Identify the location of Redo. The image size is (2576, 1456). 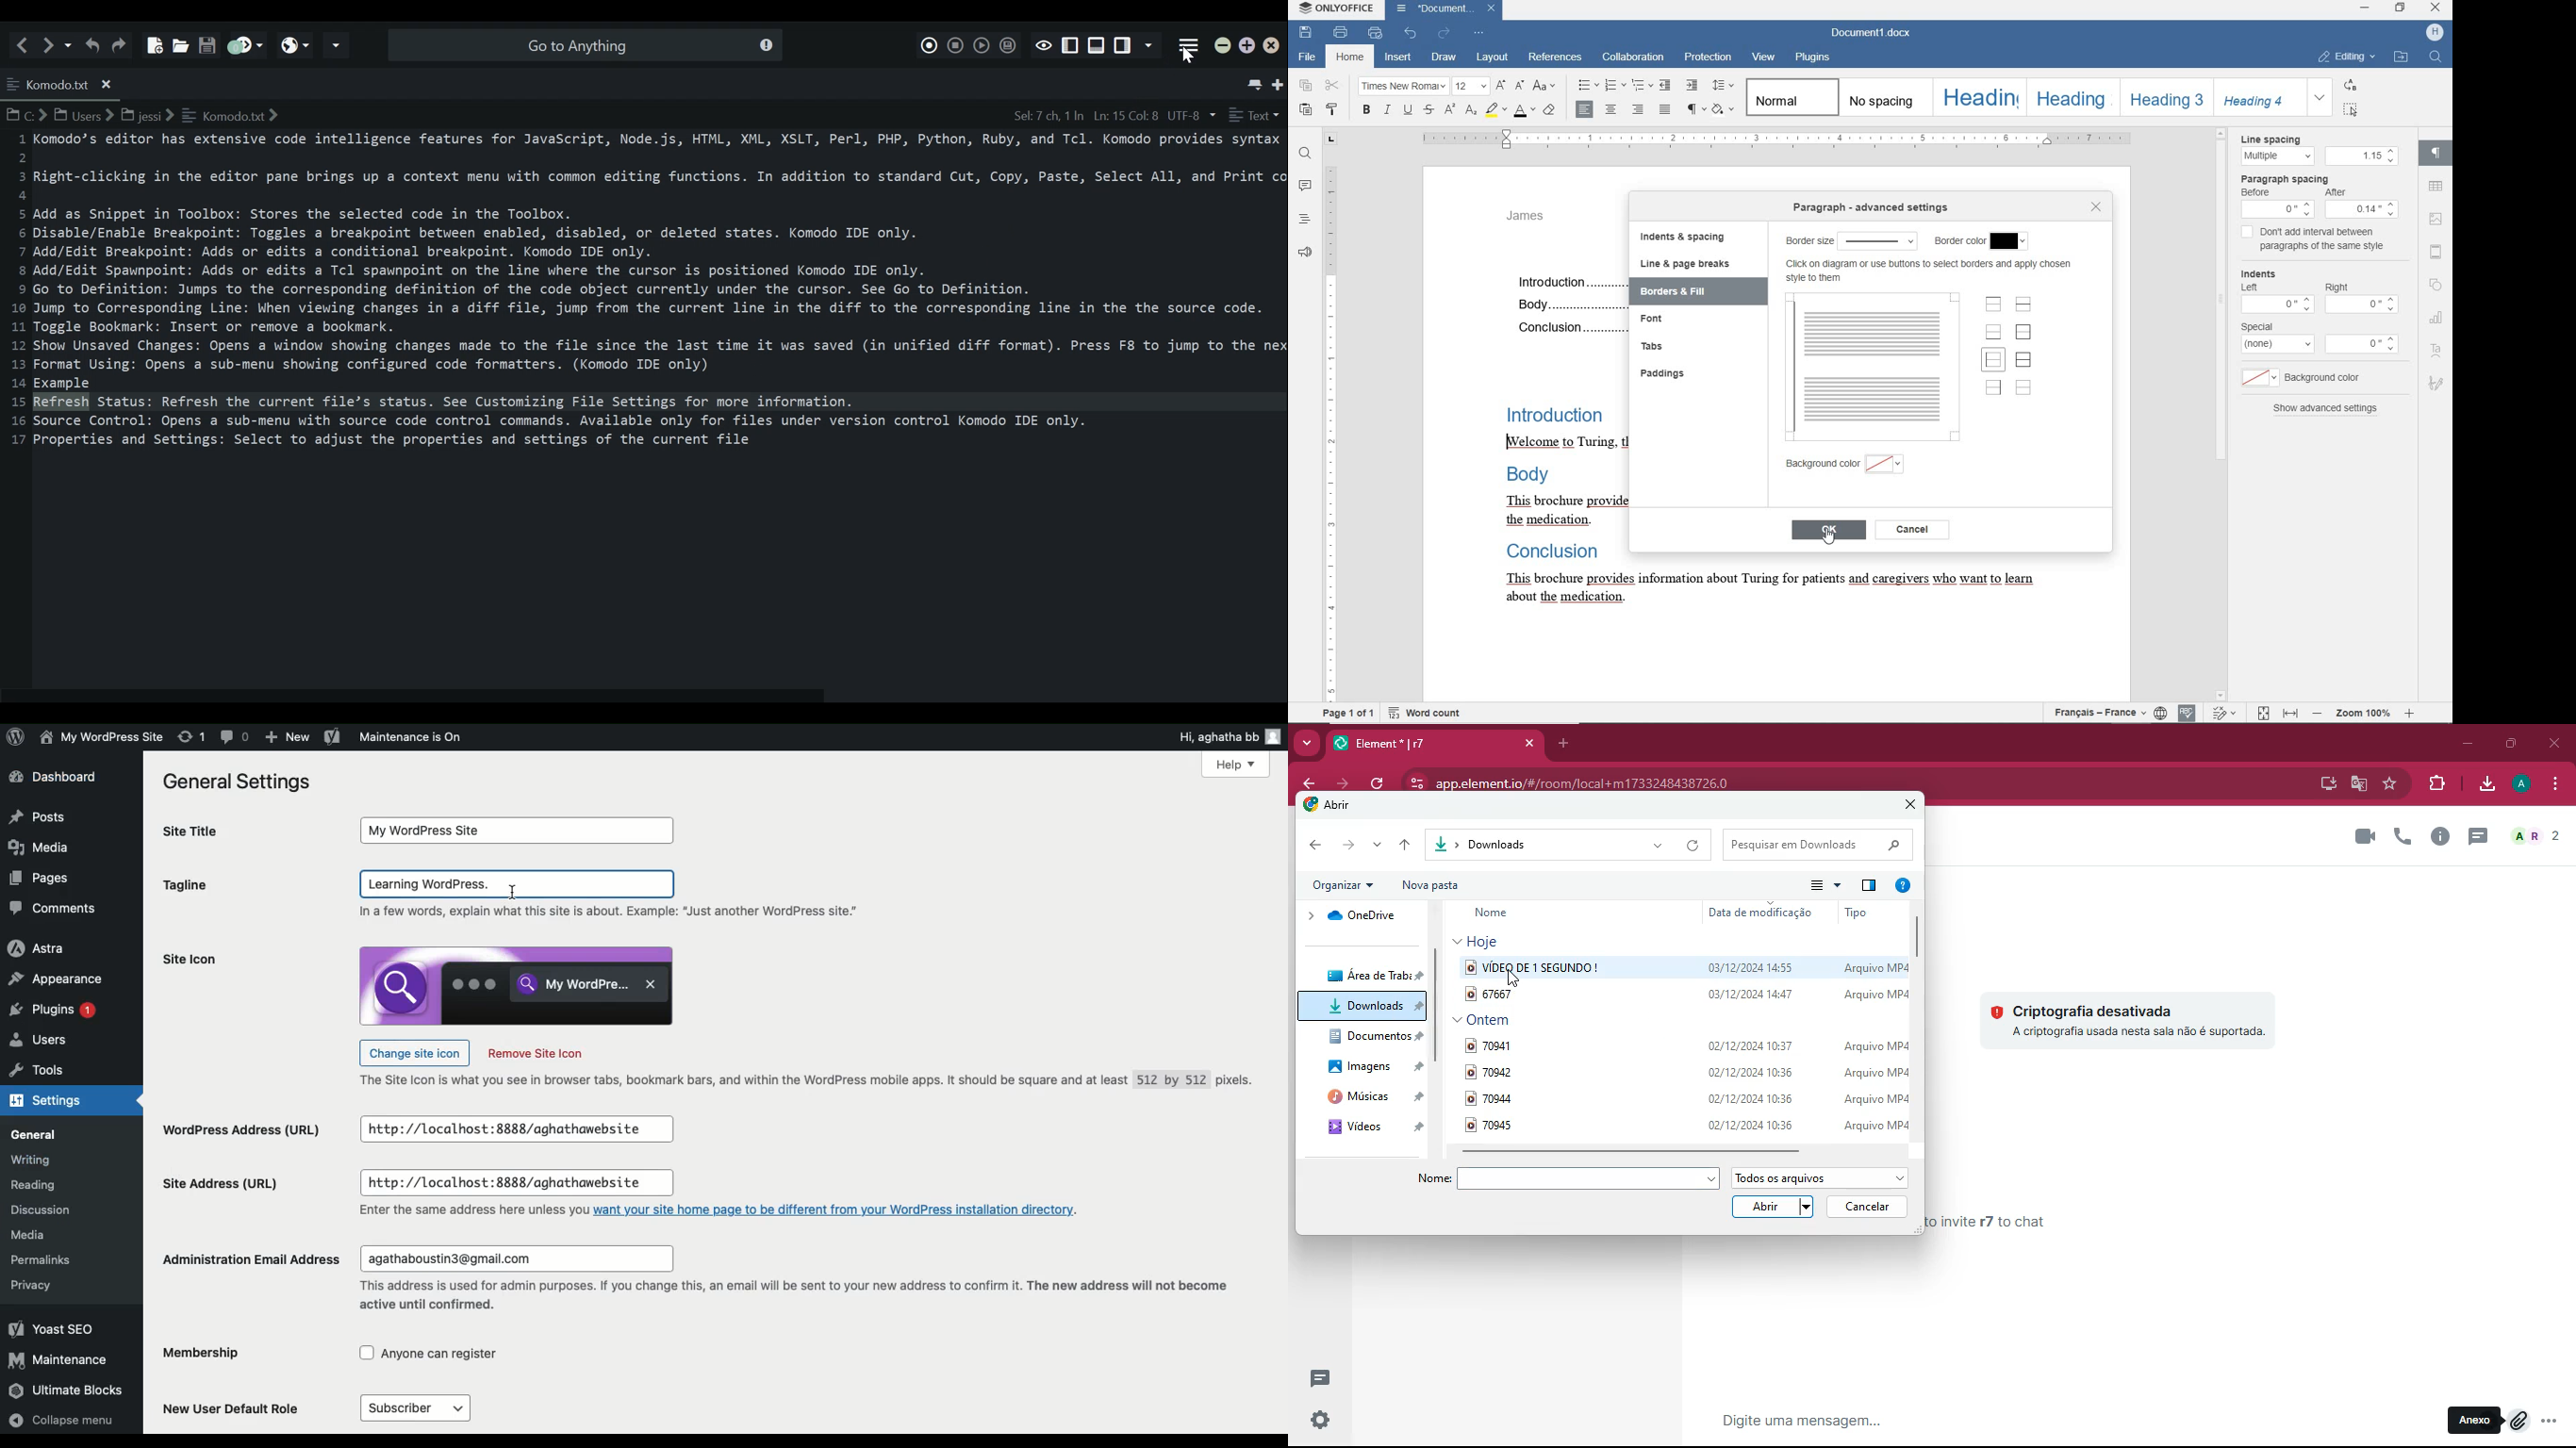
(121, 44).